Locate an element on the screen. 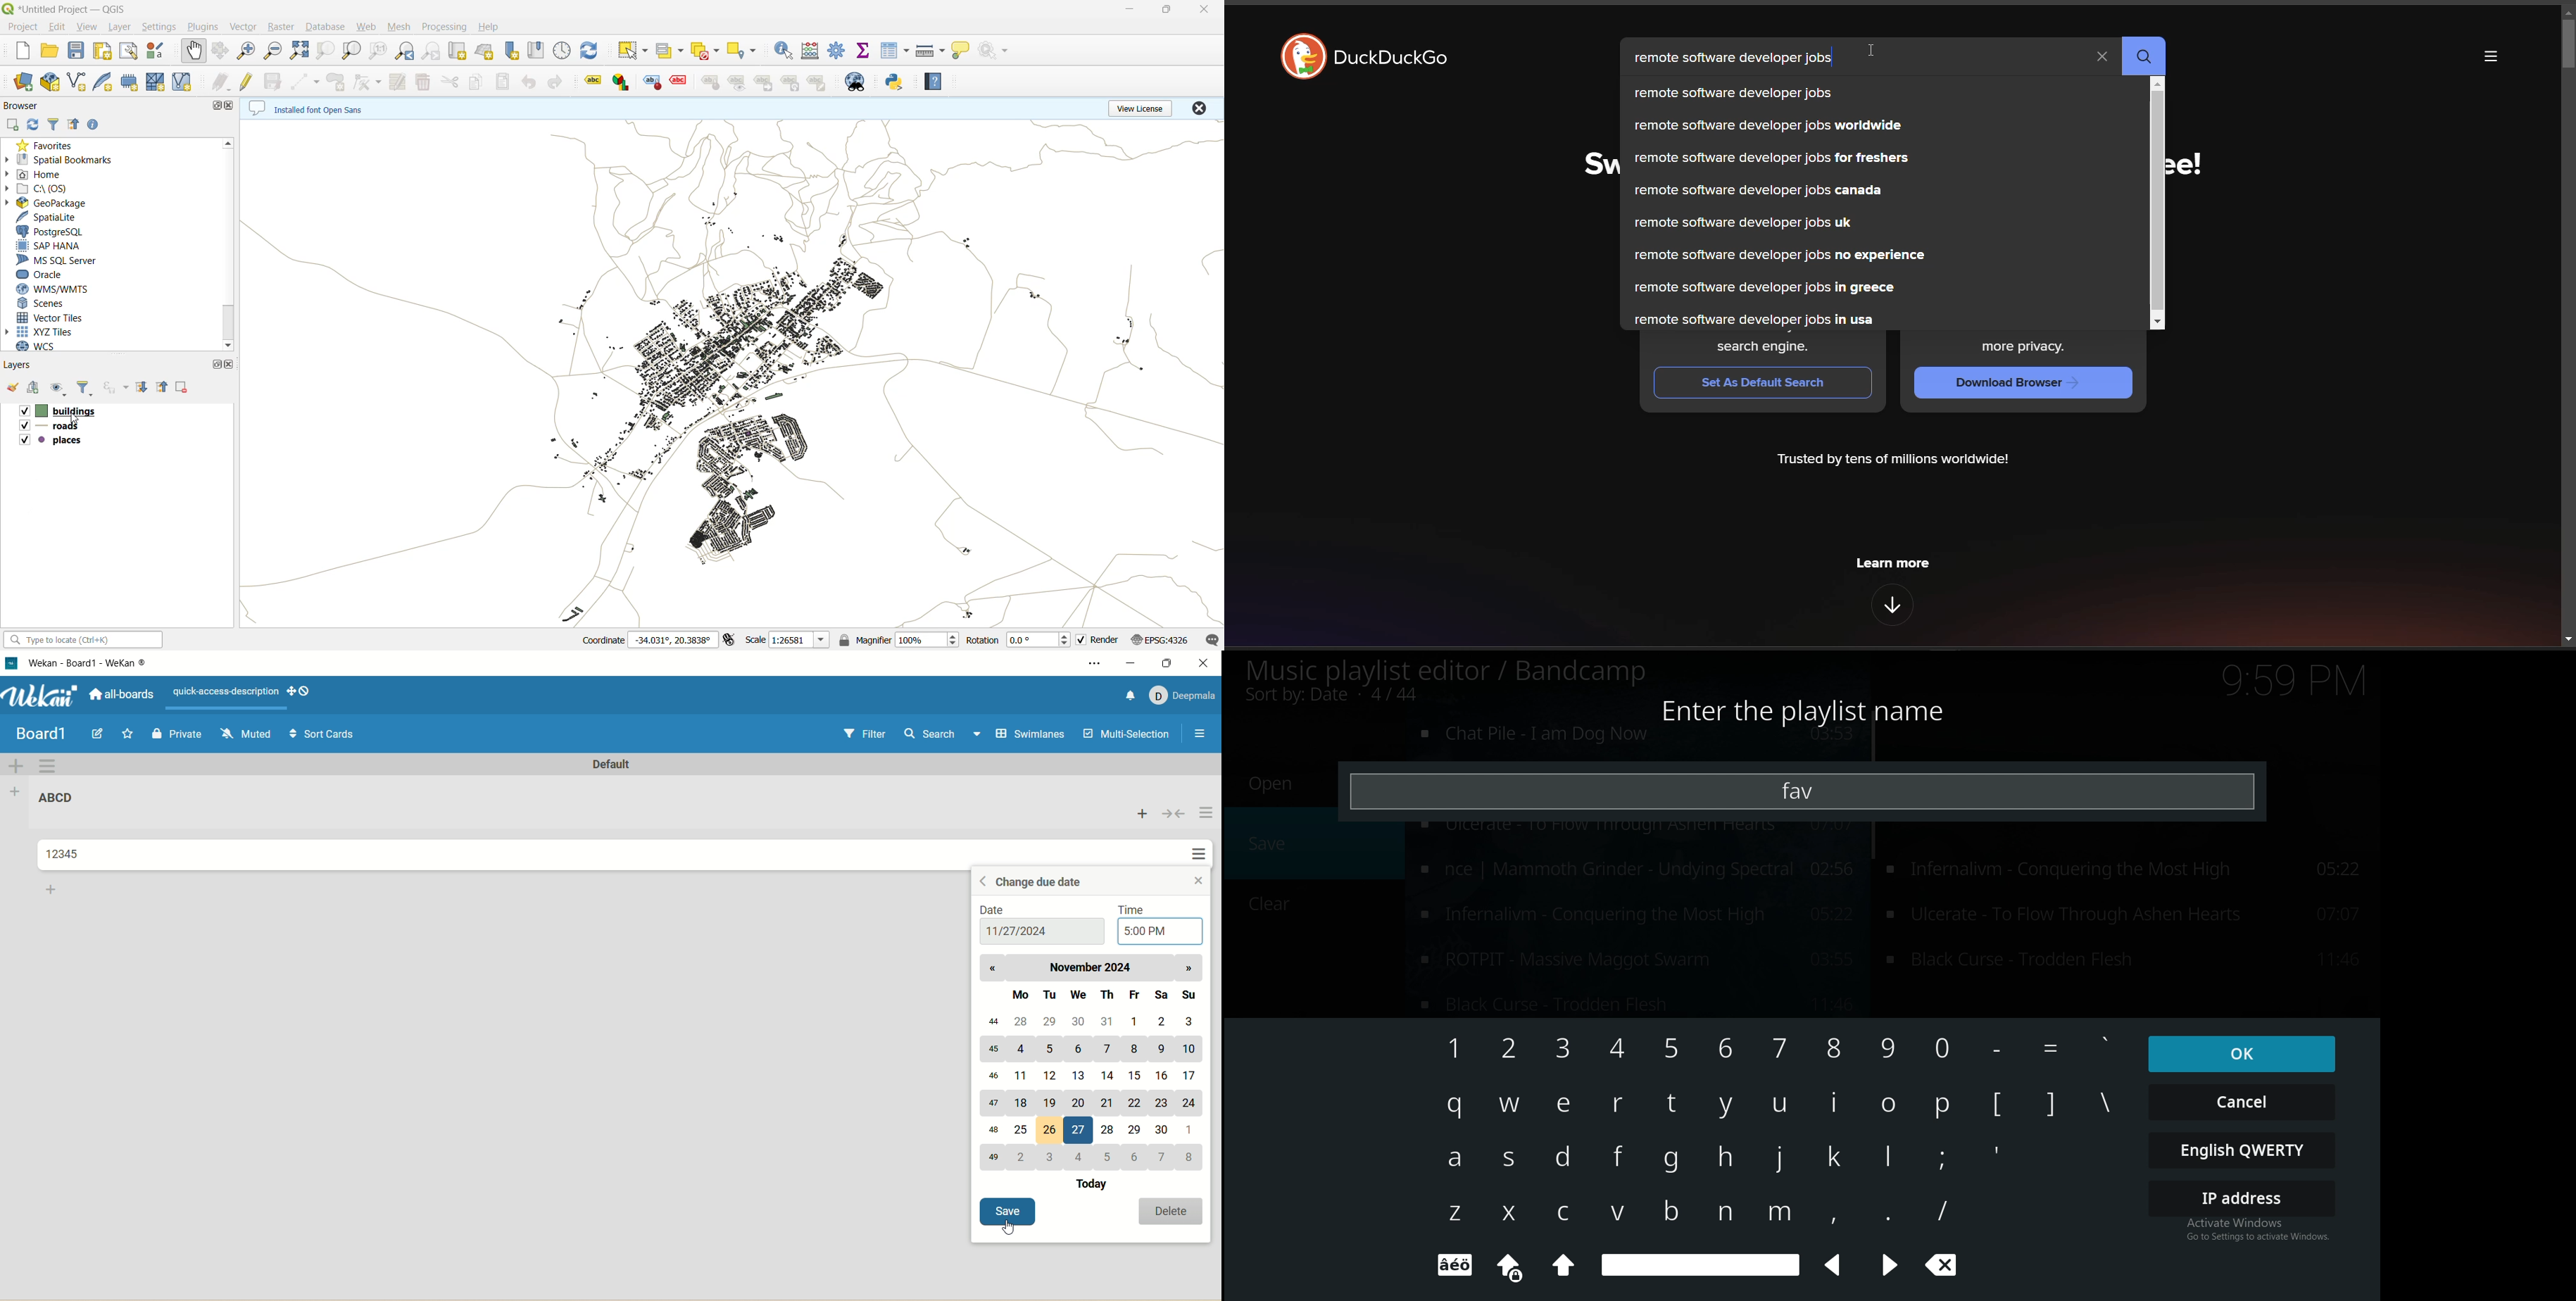 The width and height of the screenshot is (2576, 1316). keyboard input is located at coordinates (1676, 1164).